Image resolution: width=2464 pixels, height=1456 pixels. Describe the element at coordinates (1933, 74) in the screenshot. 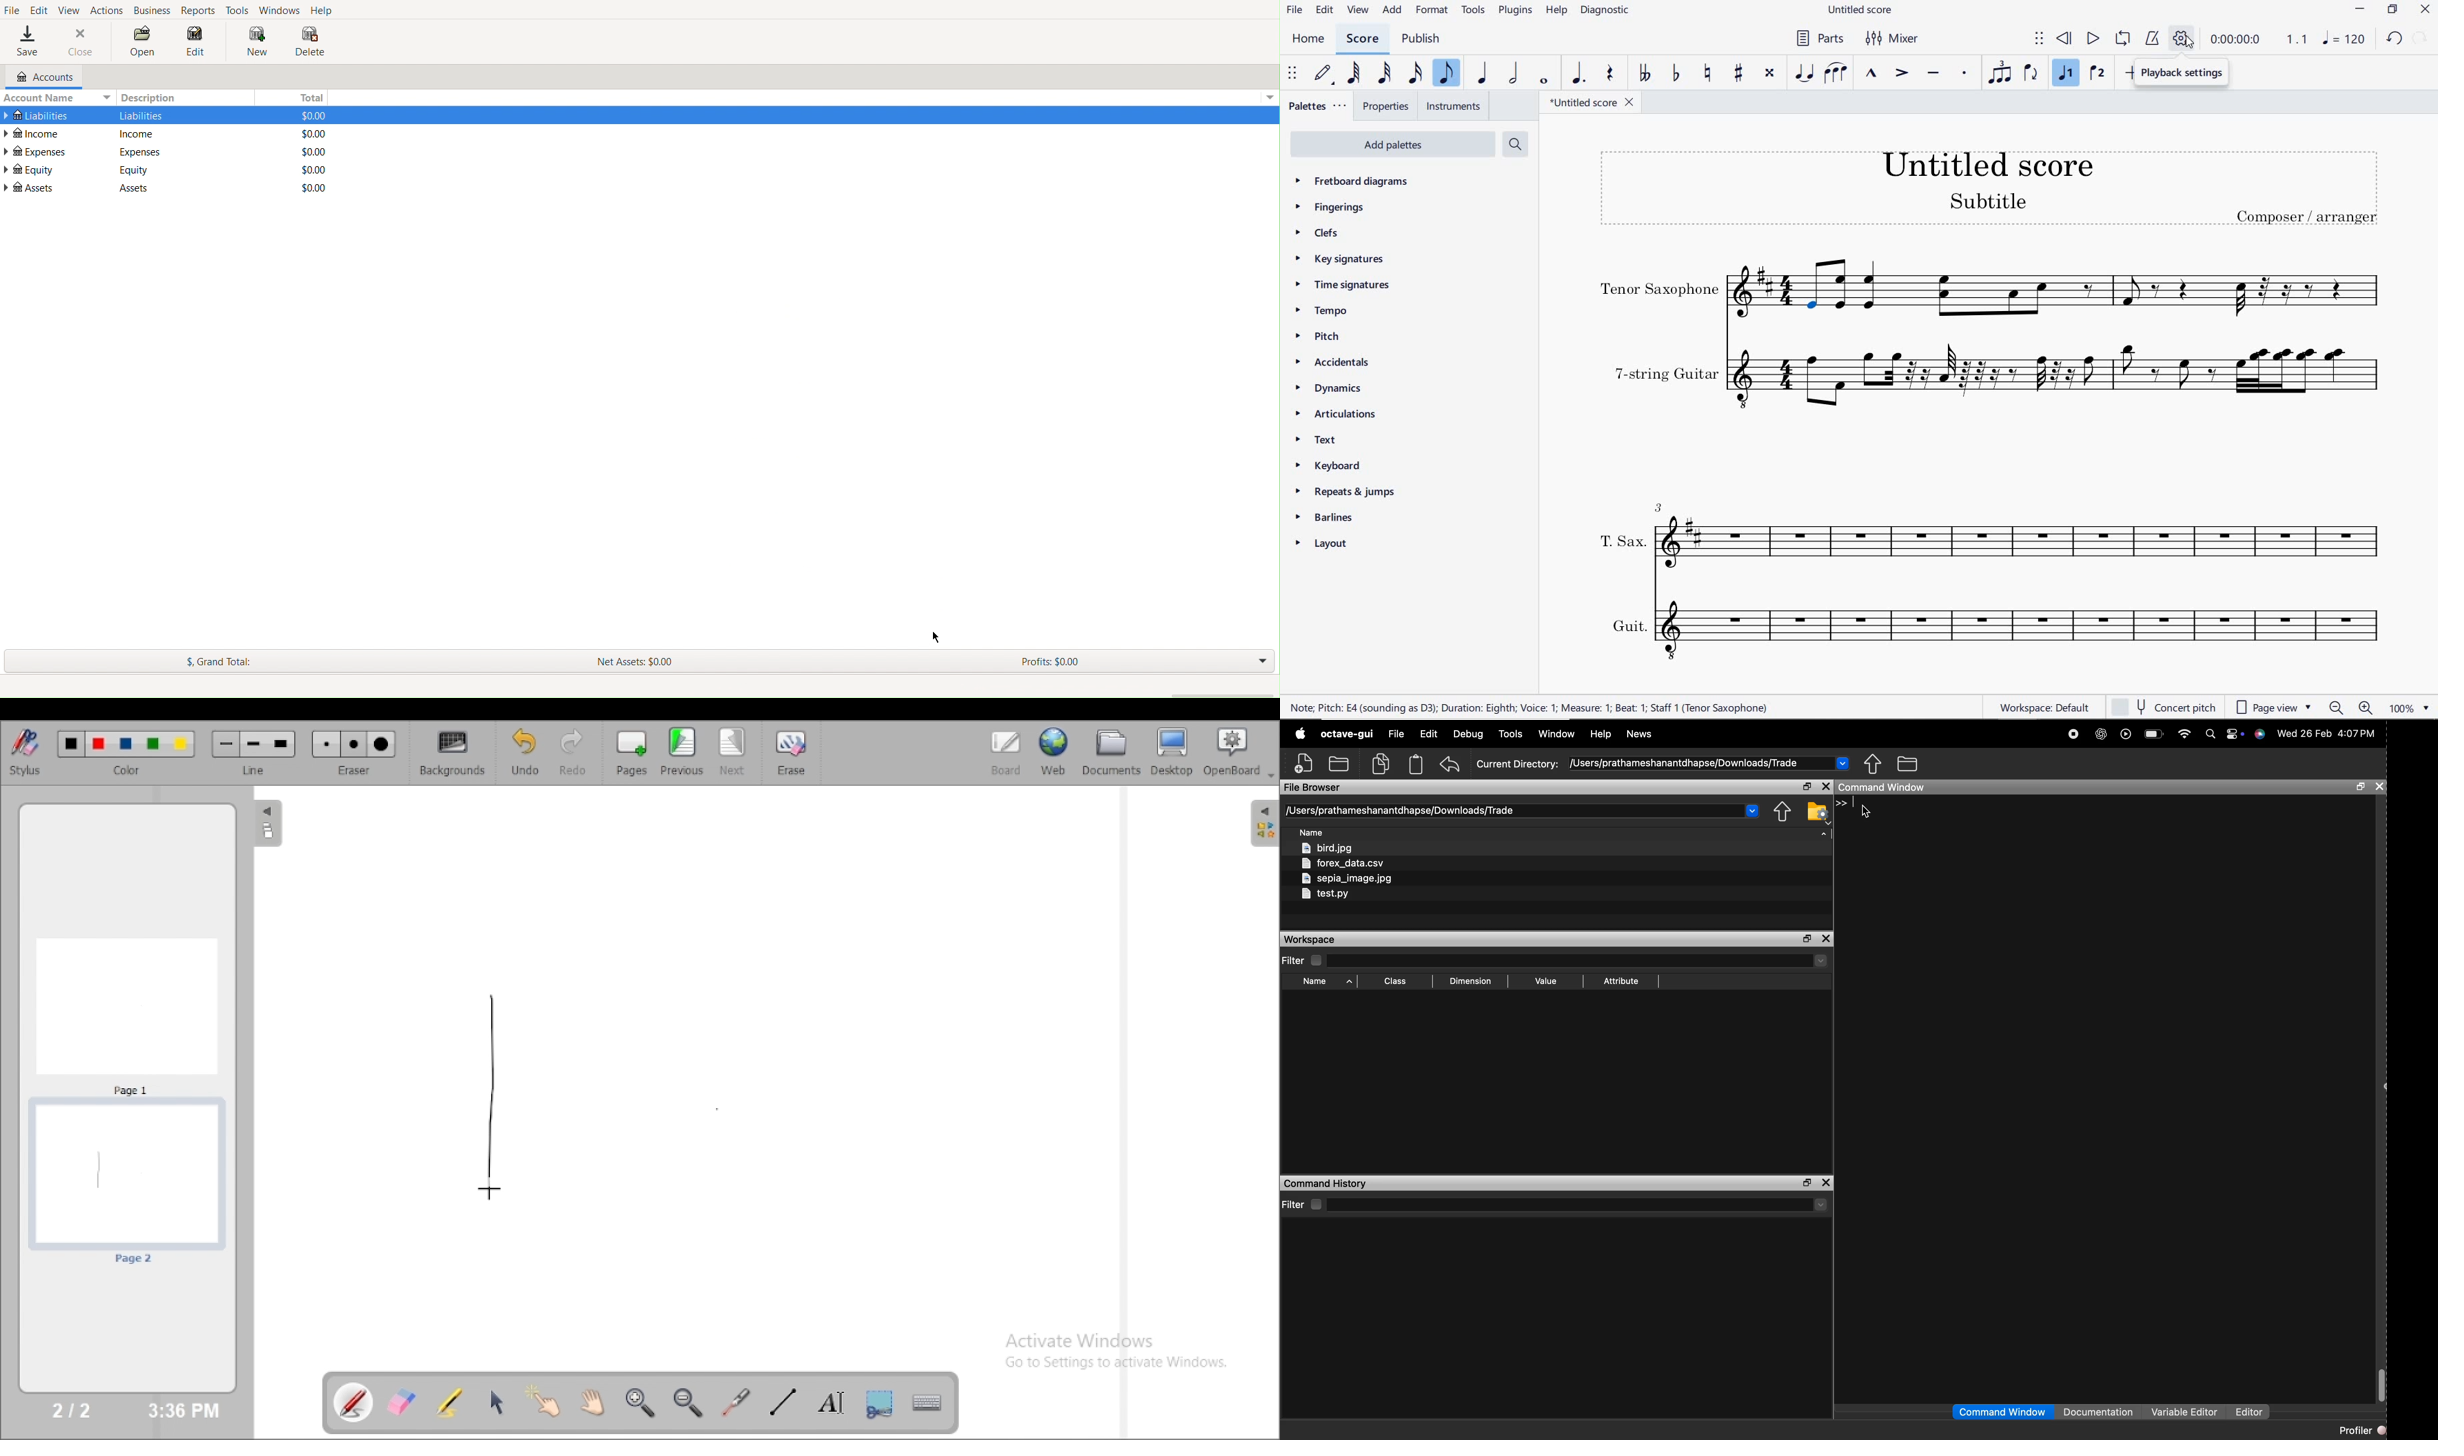

I see `TENUTO` at that location.